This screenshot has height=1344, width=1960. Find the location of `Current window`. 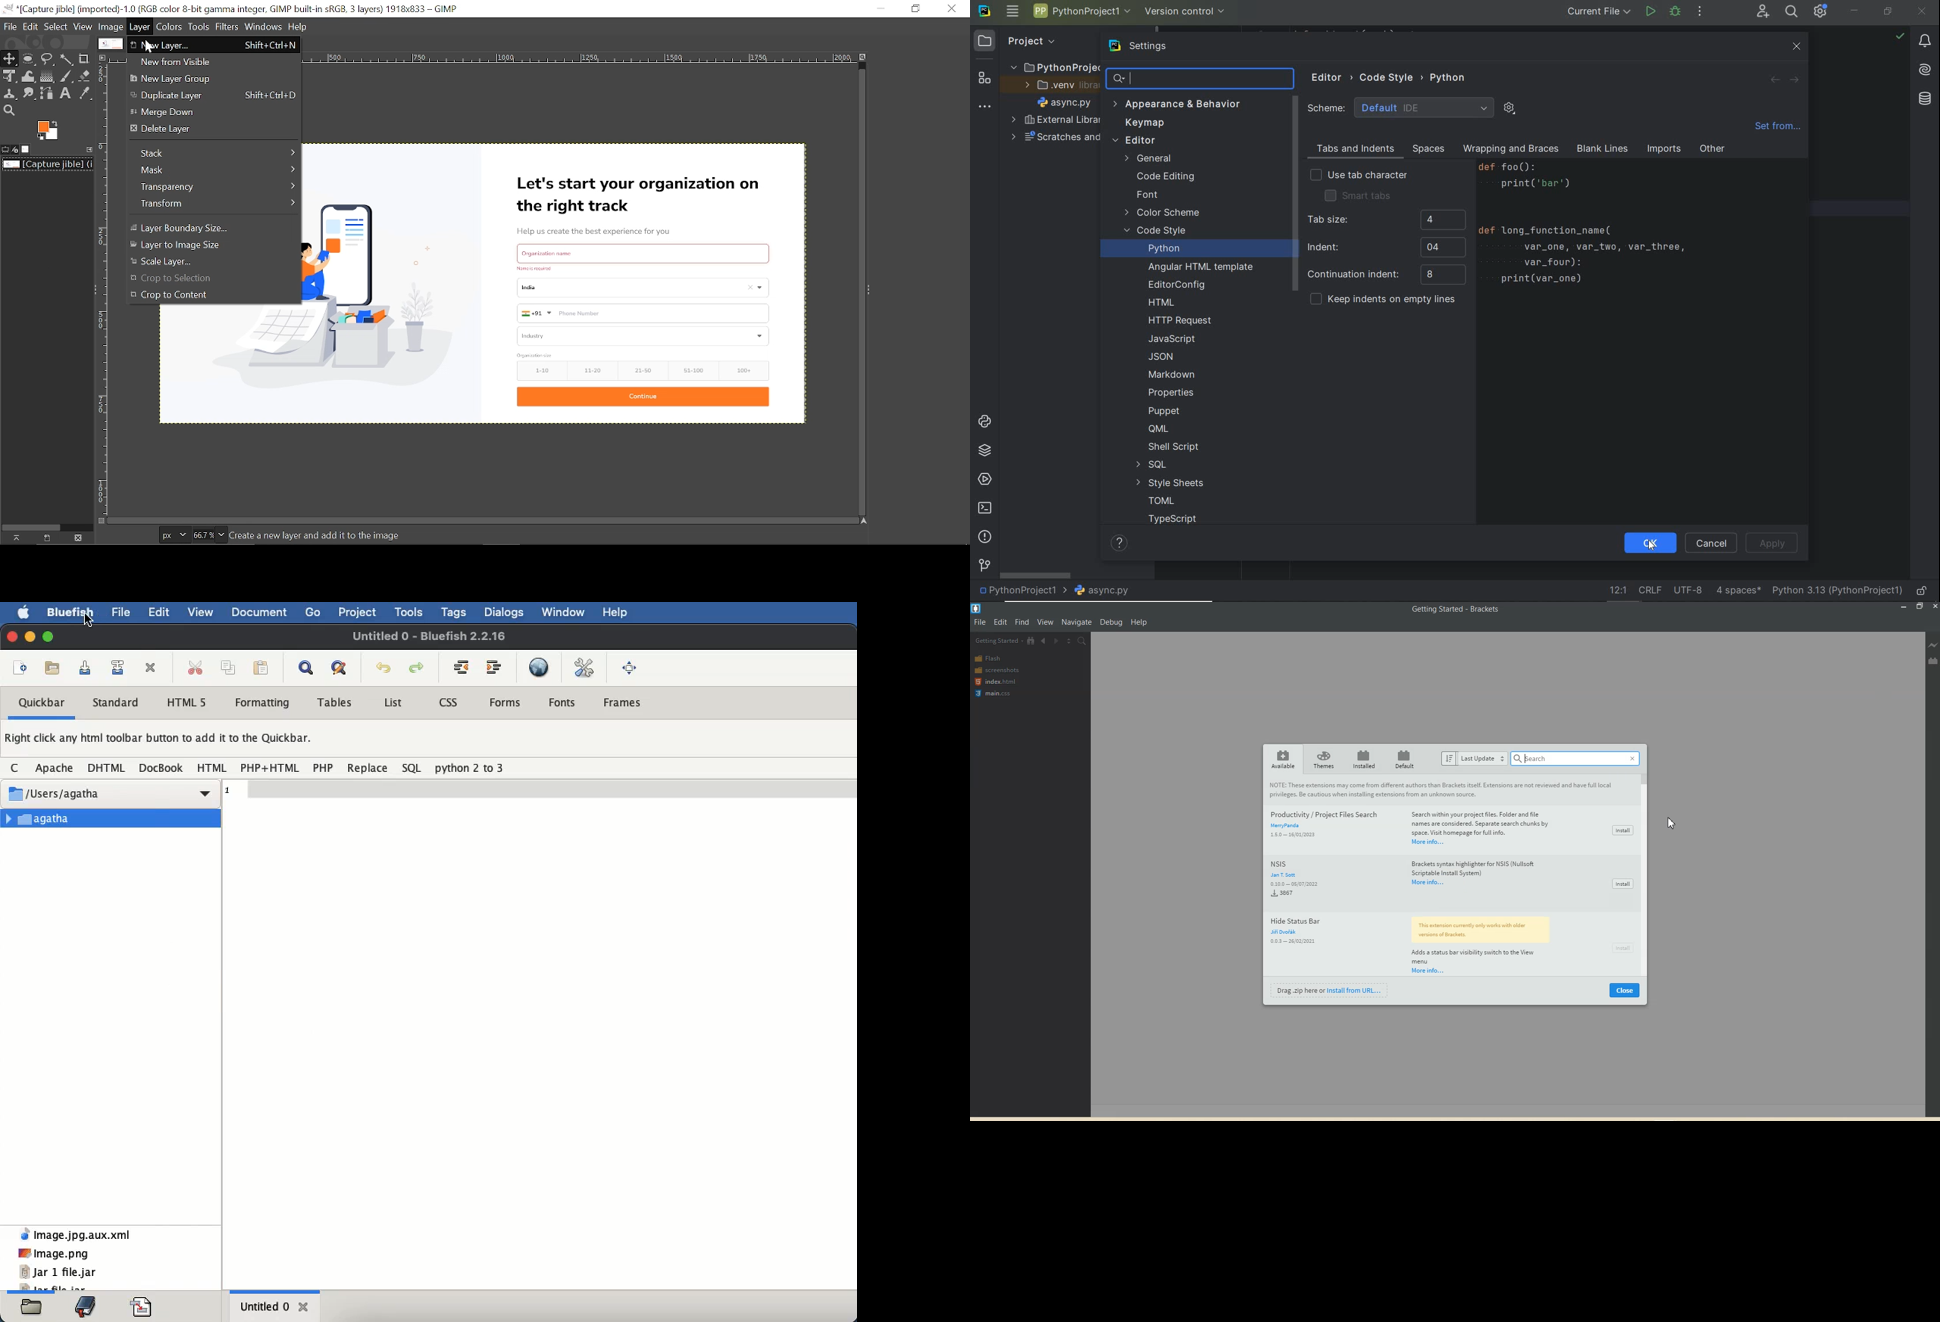

Current window is located at coordinates (240, 8).